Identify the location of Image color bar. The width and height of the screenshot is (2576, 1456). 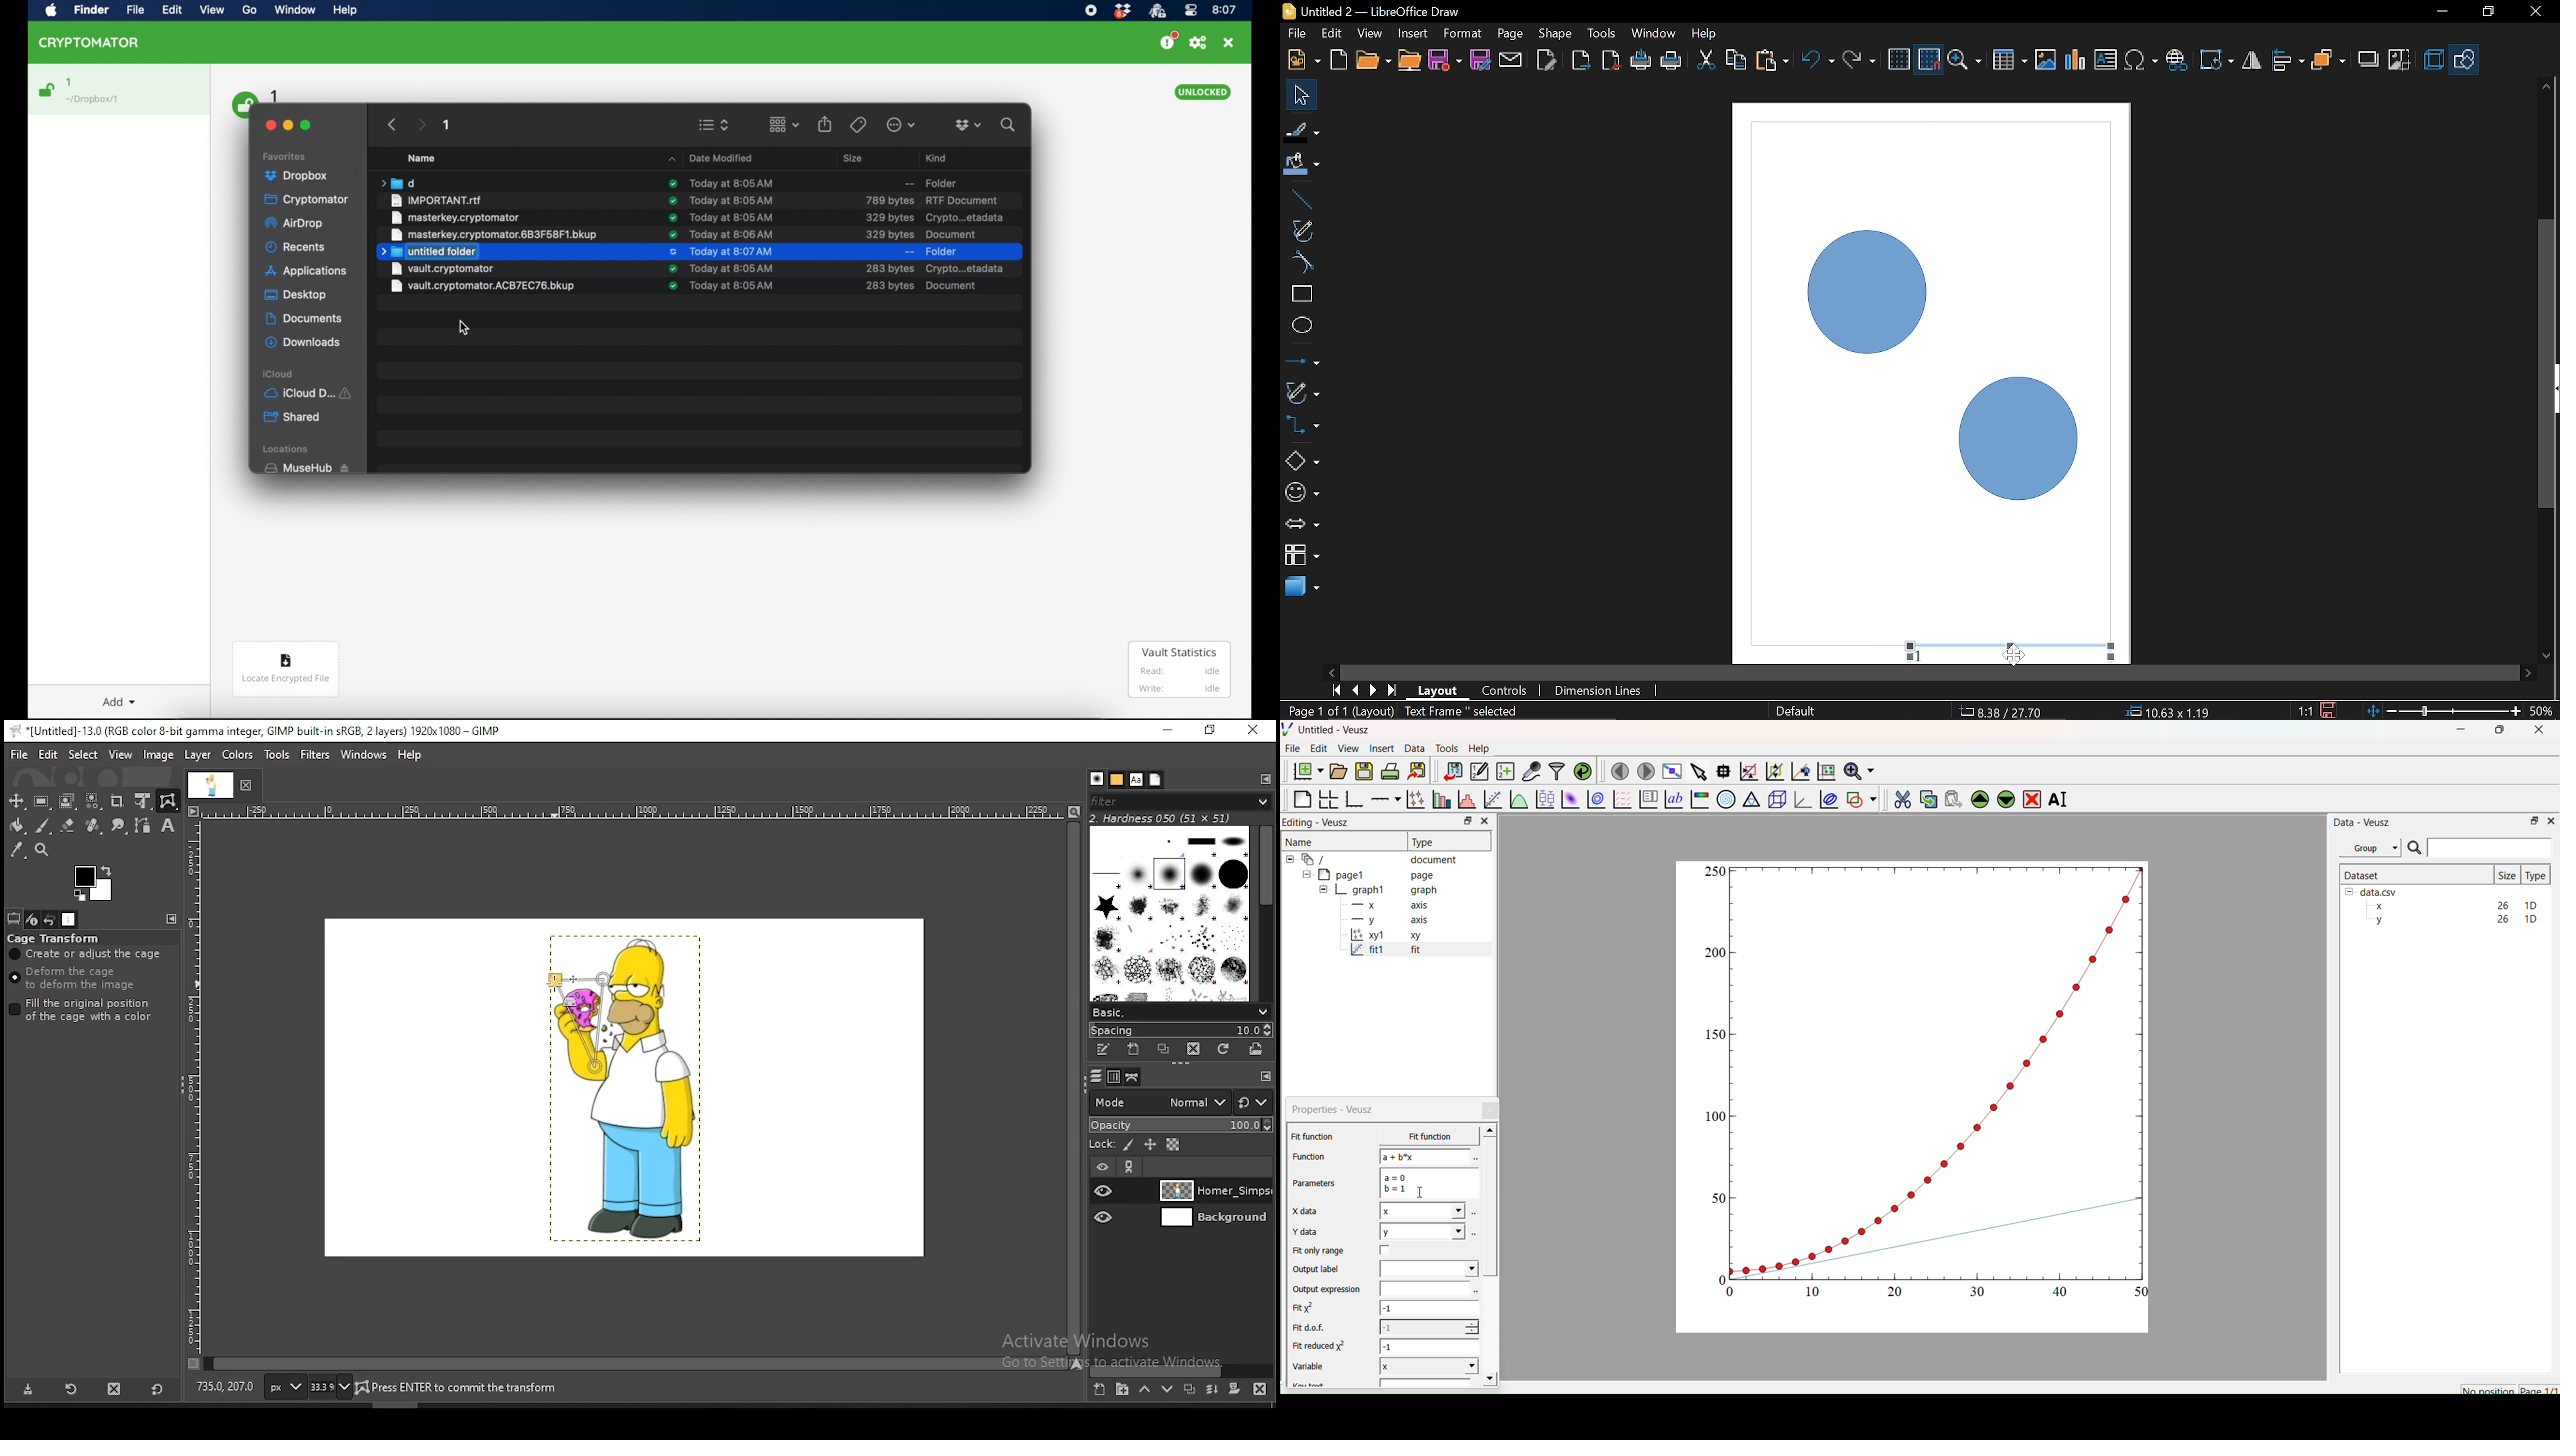
(1698, 799).